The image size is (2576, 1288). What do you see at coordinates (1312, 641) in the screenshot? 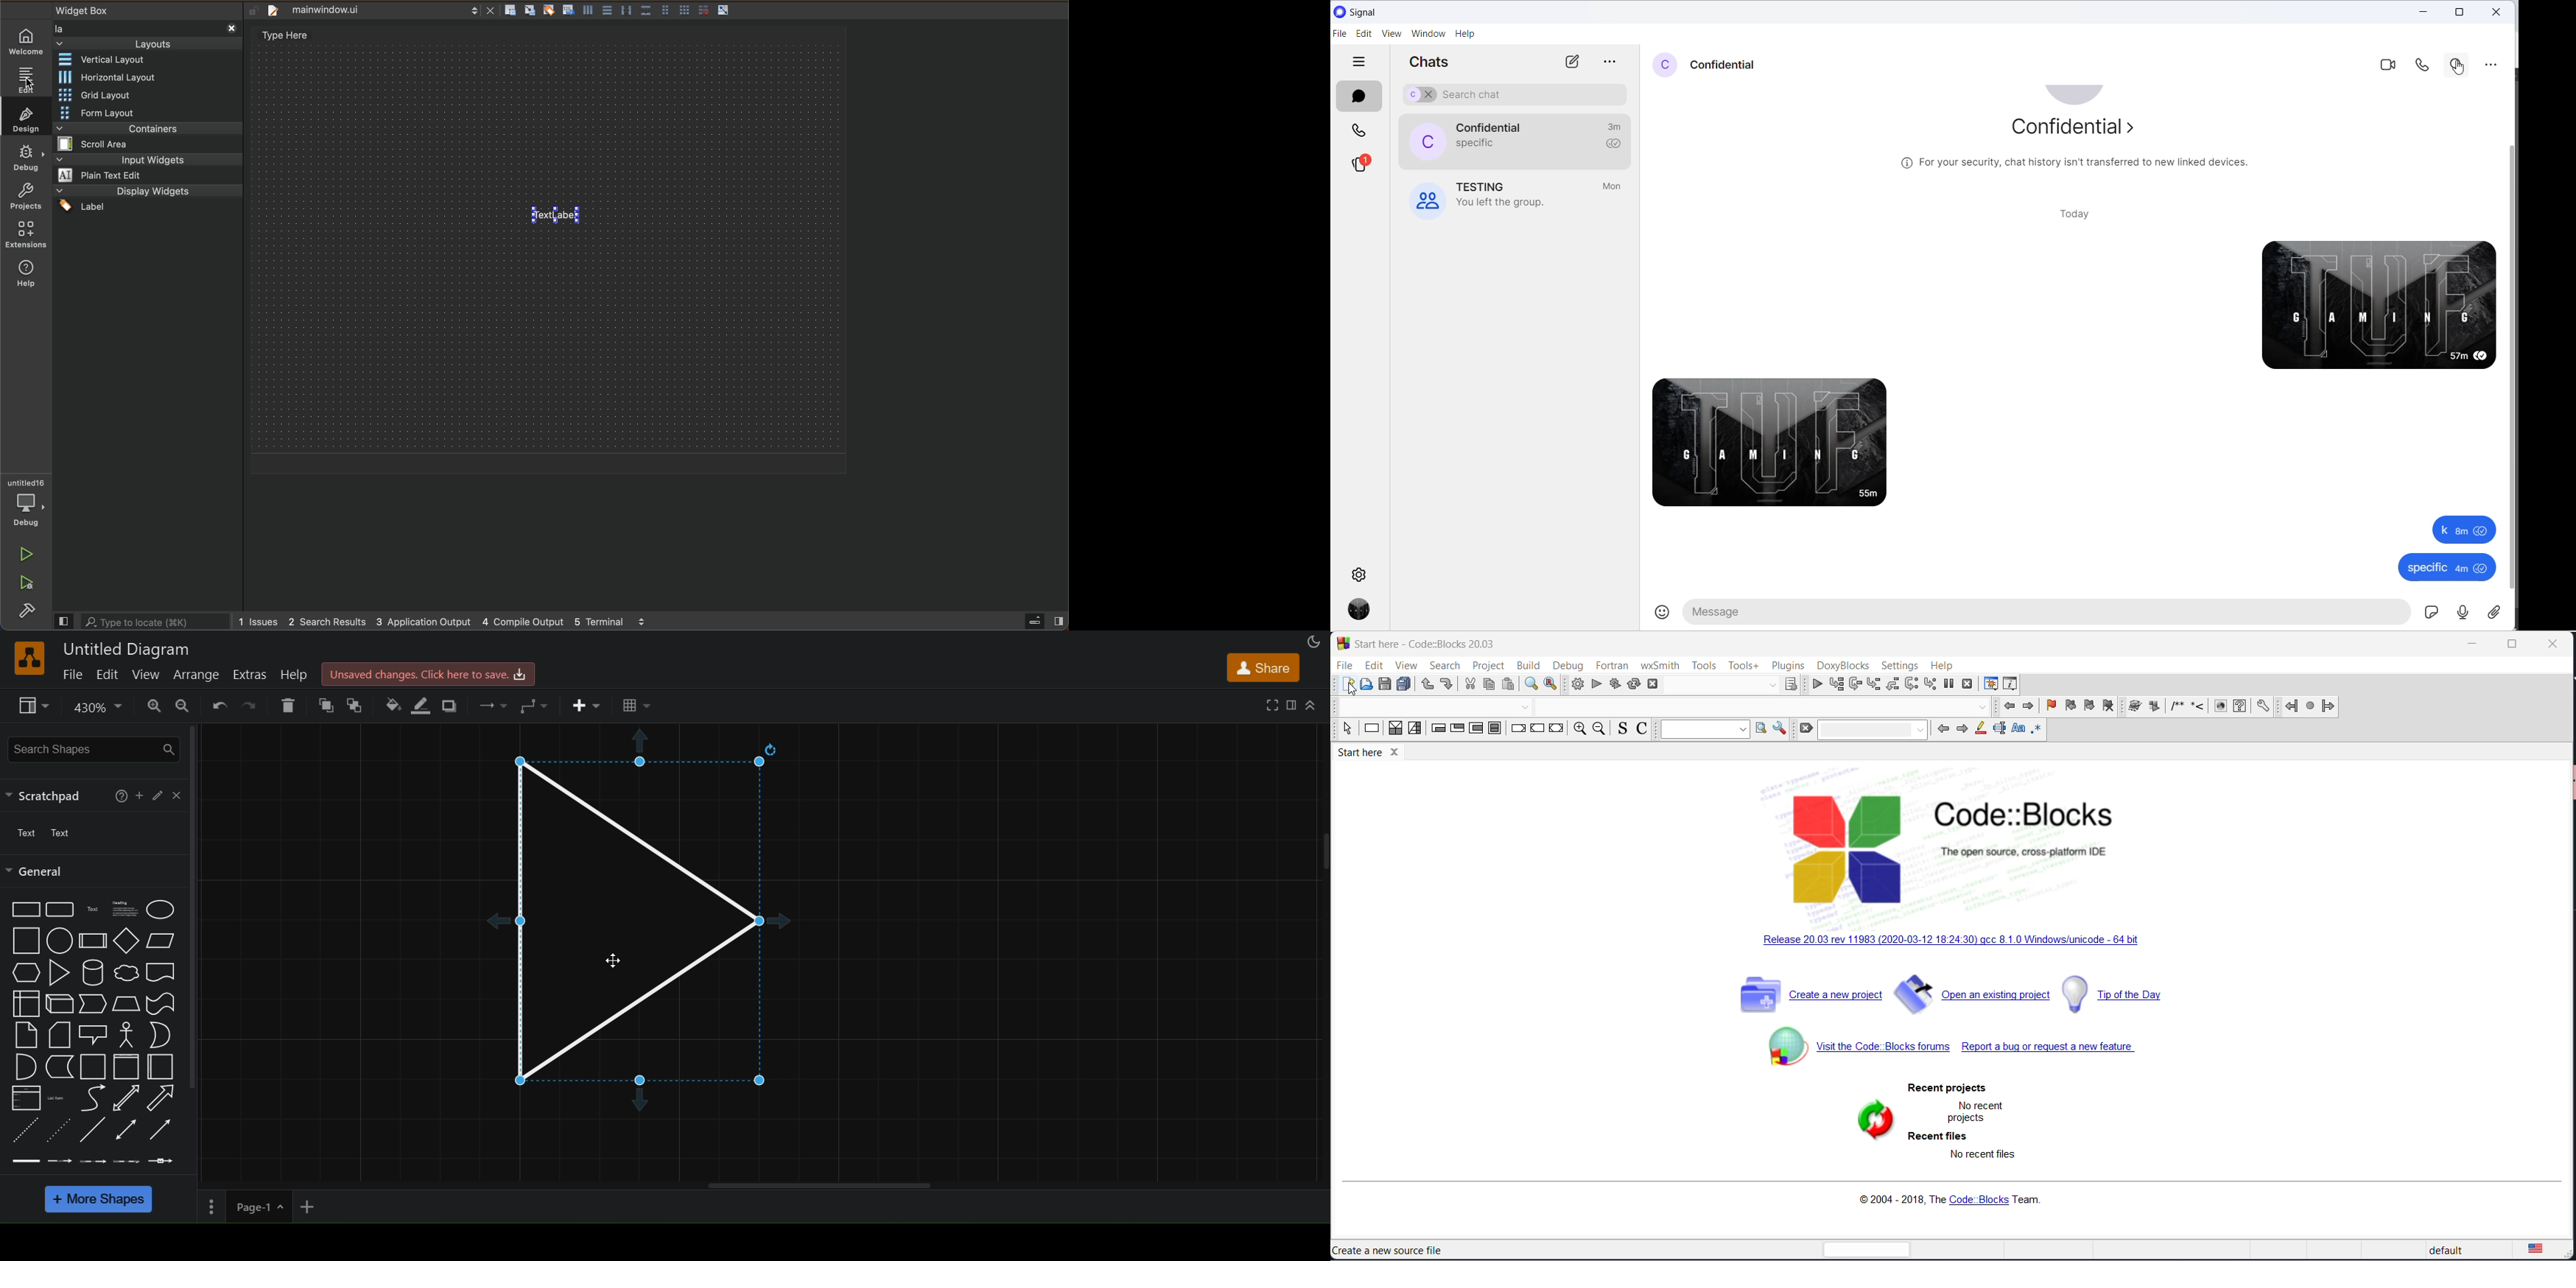
I see `appearance` at bounding box center [1312, 641].